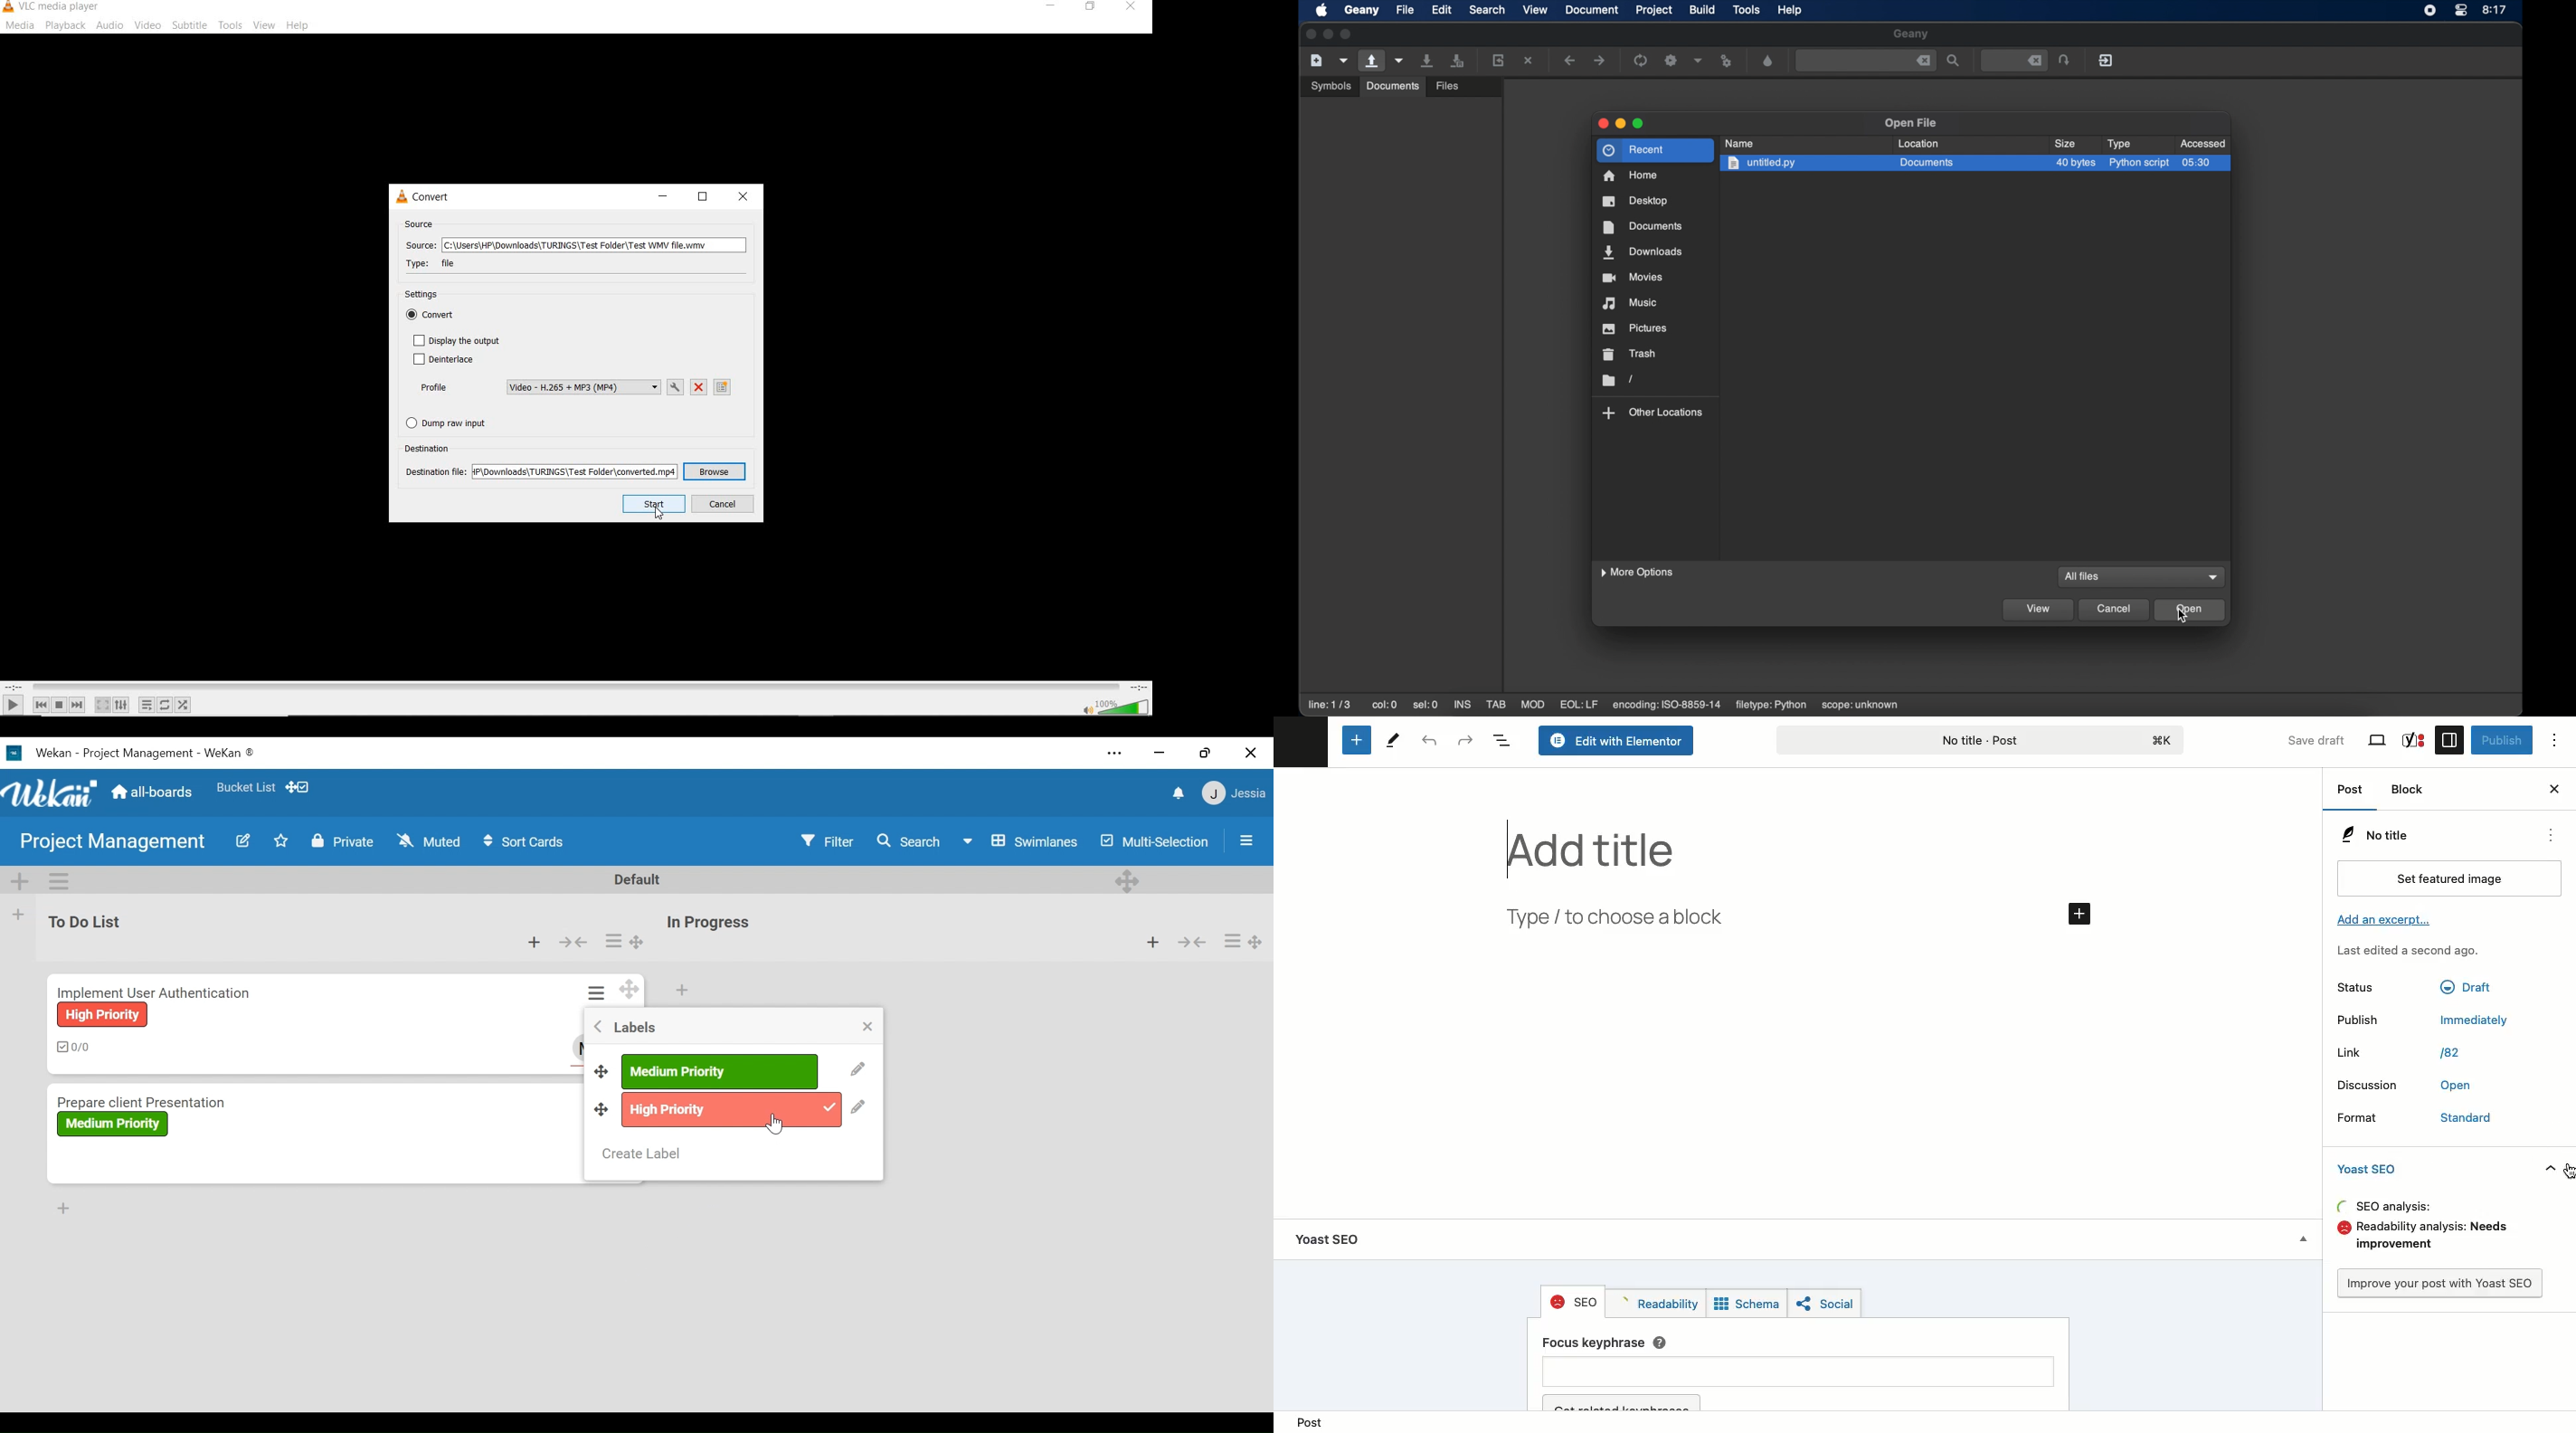 This screenshot has width=2576, height=1456. I want to click on Default, so click(638, 880).